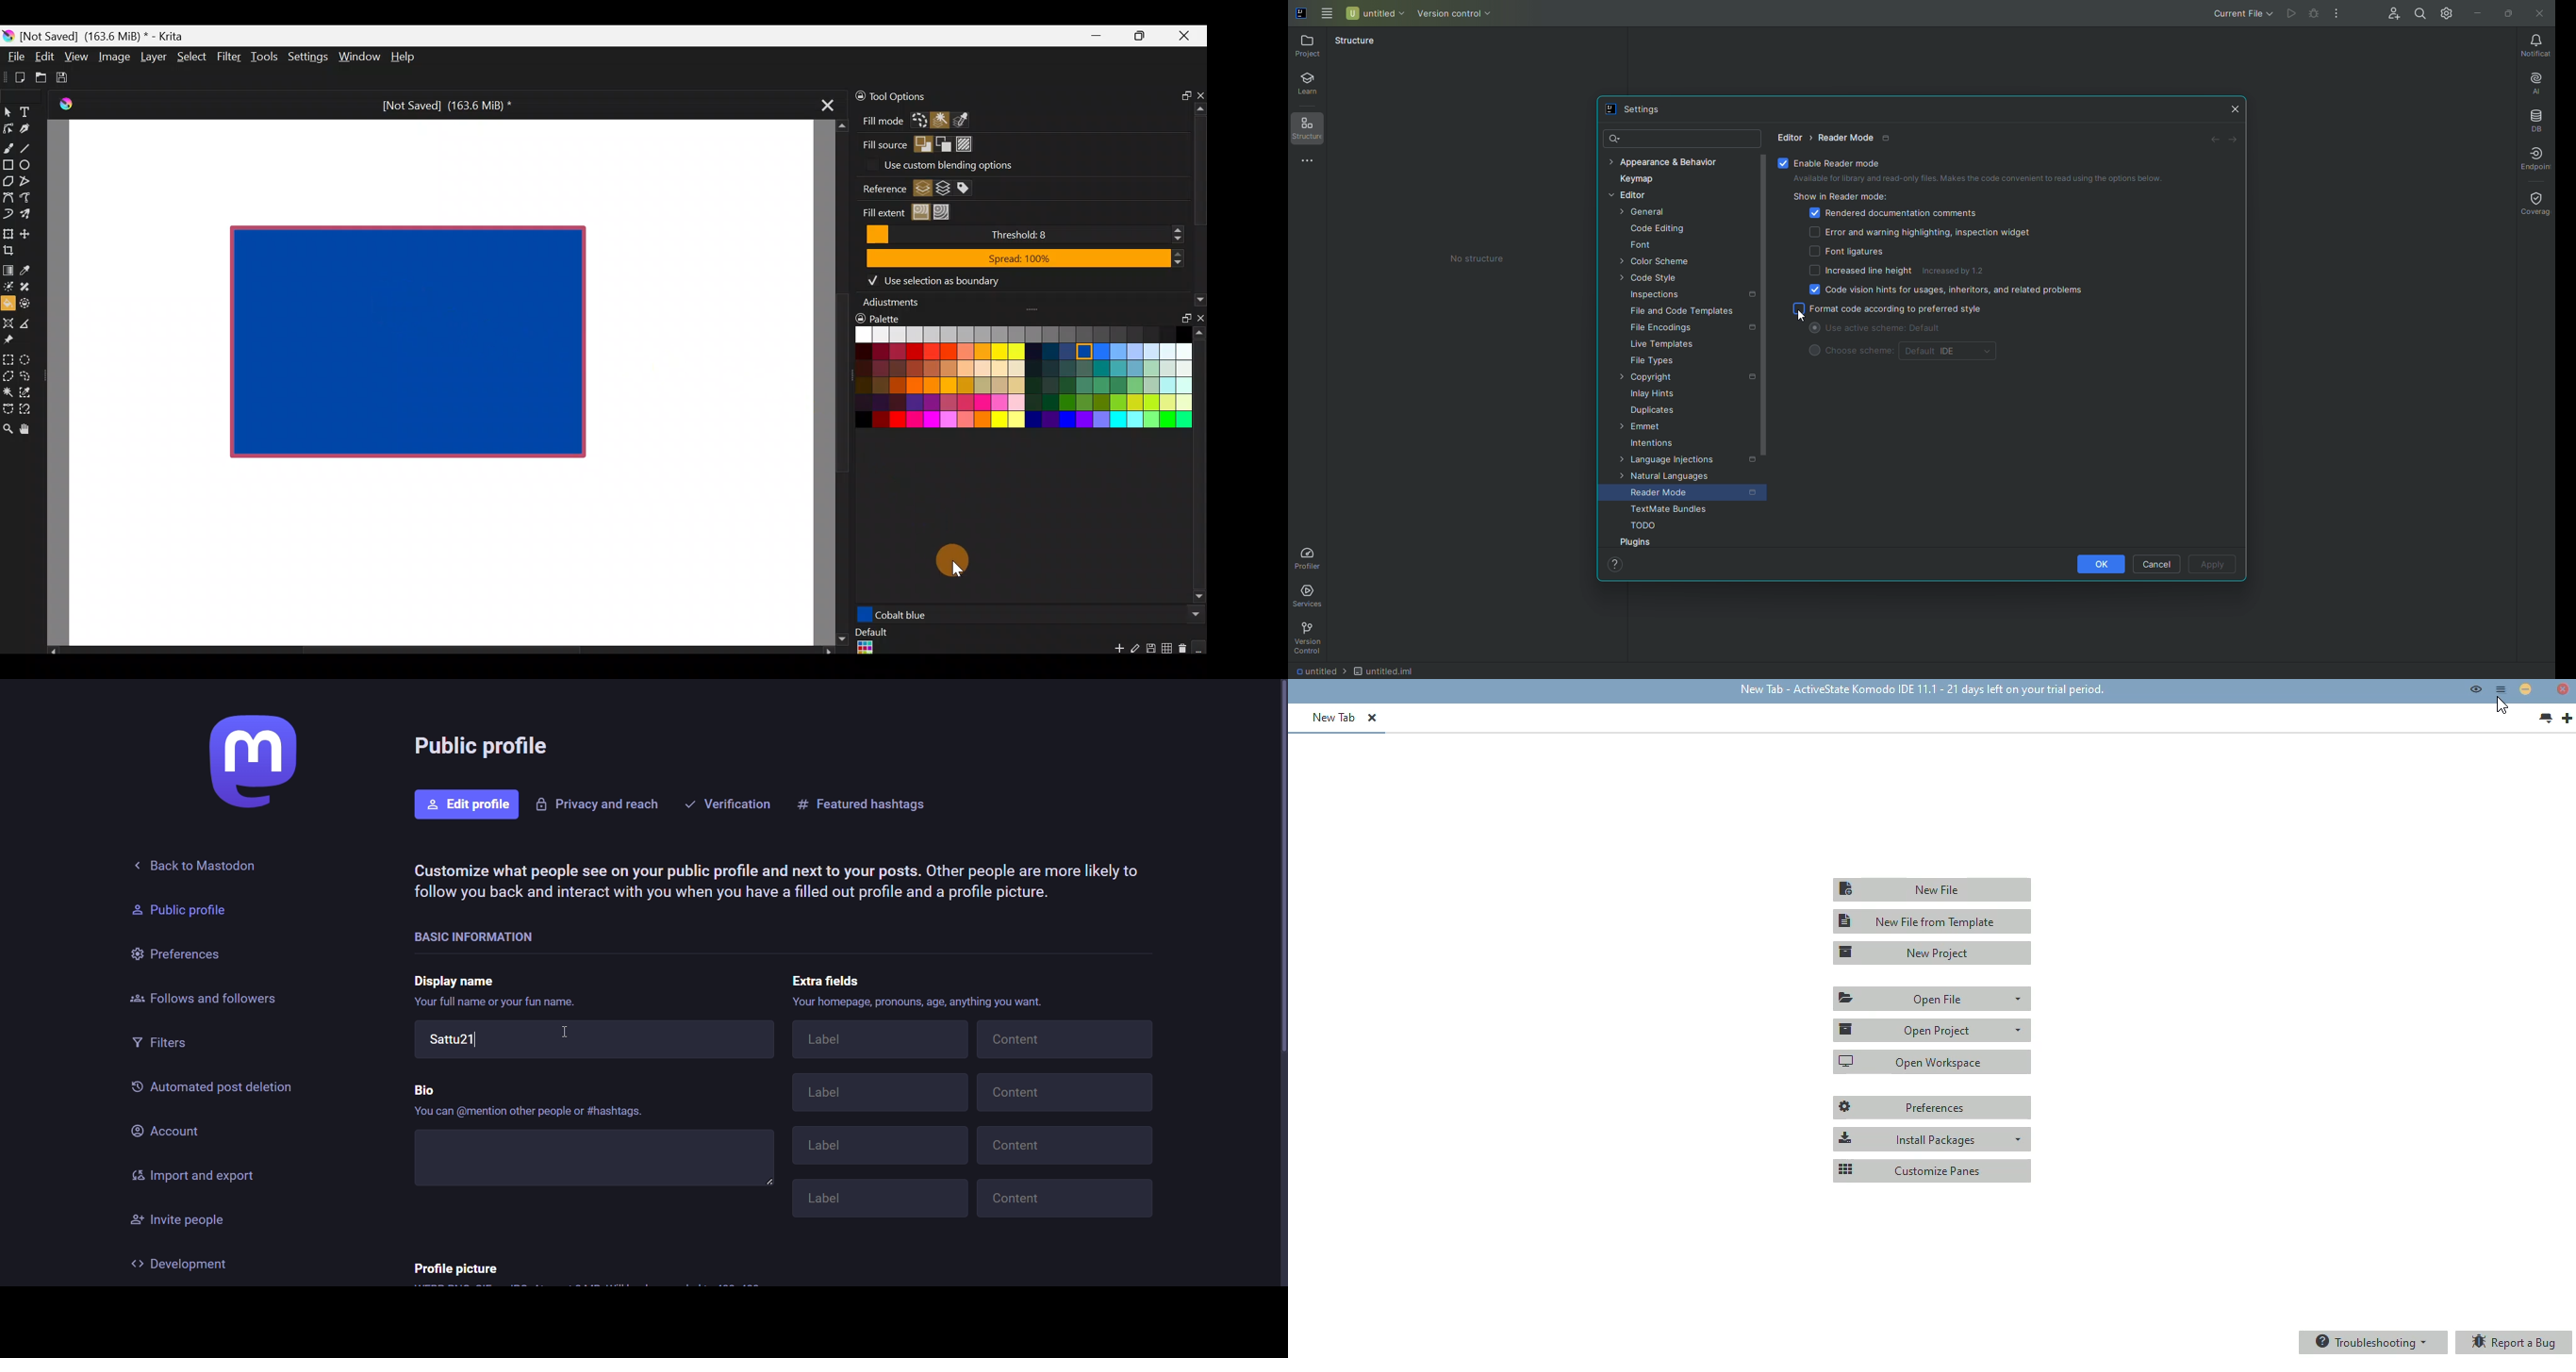 This screenshot has height=1372, width=2576. I want to click on Label, so click(880, 1094).